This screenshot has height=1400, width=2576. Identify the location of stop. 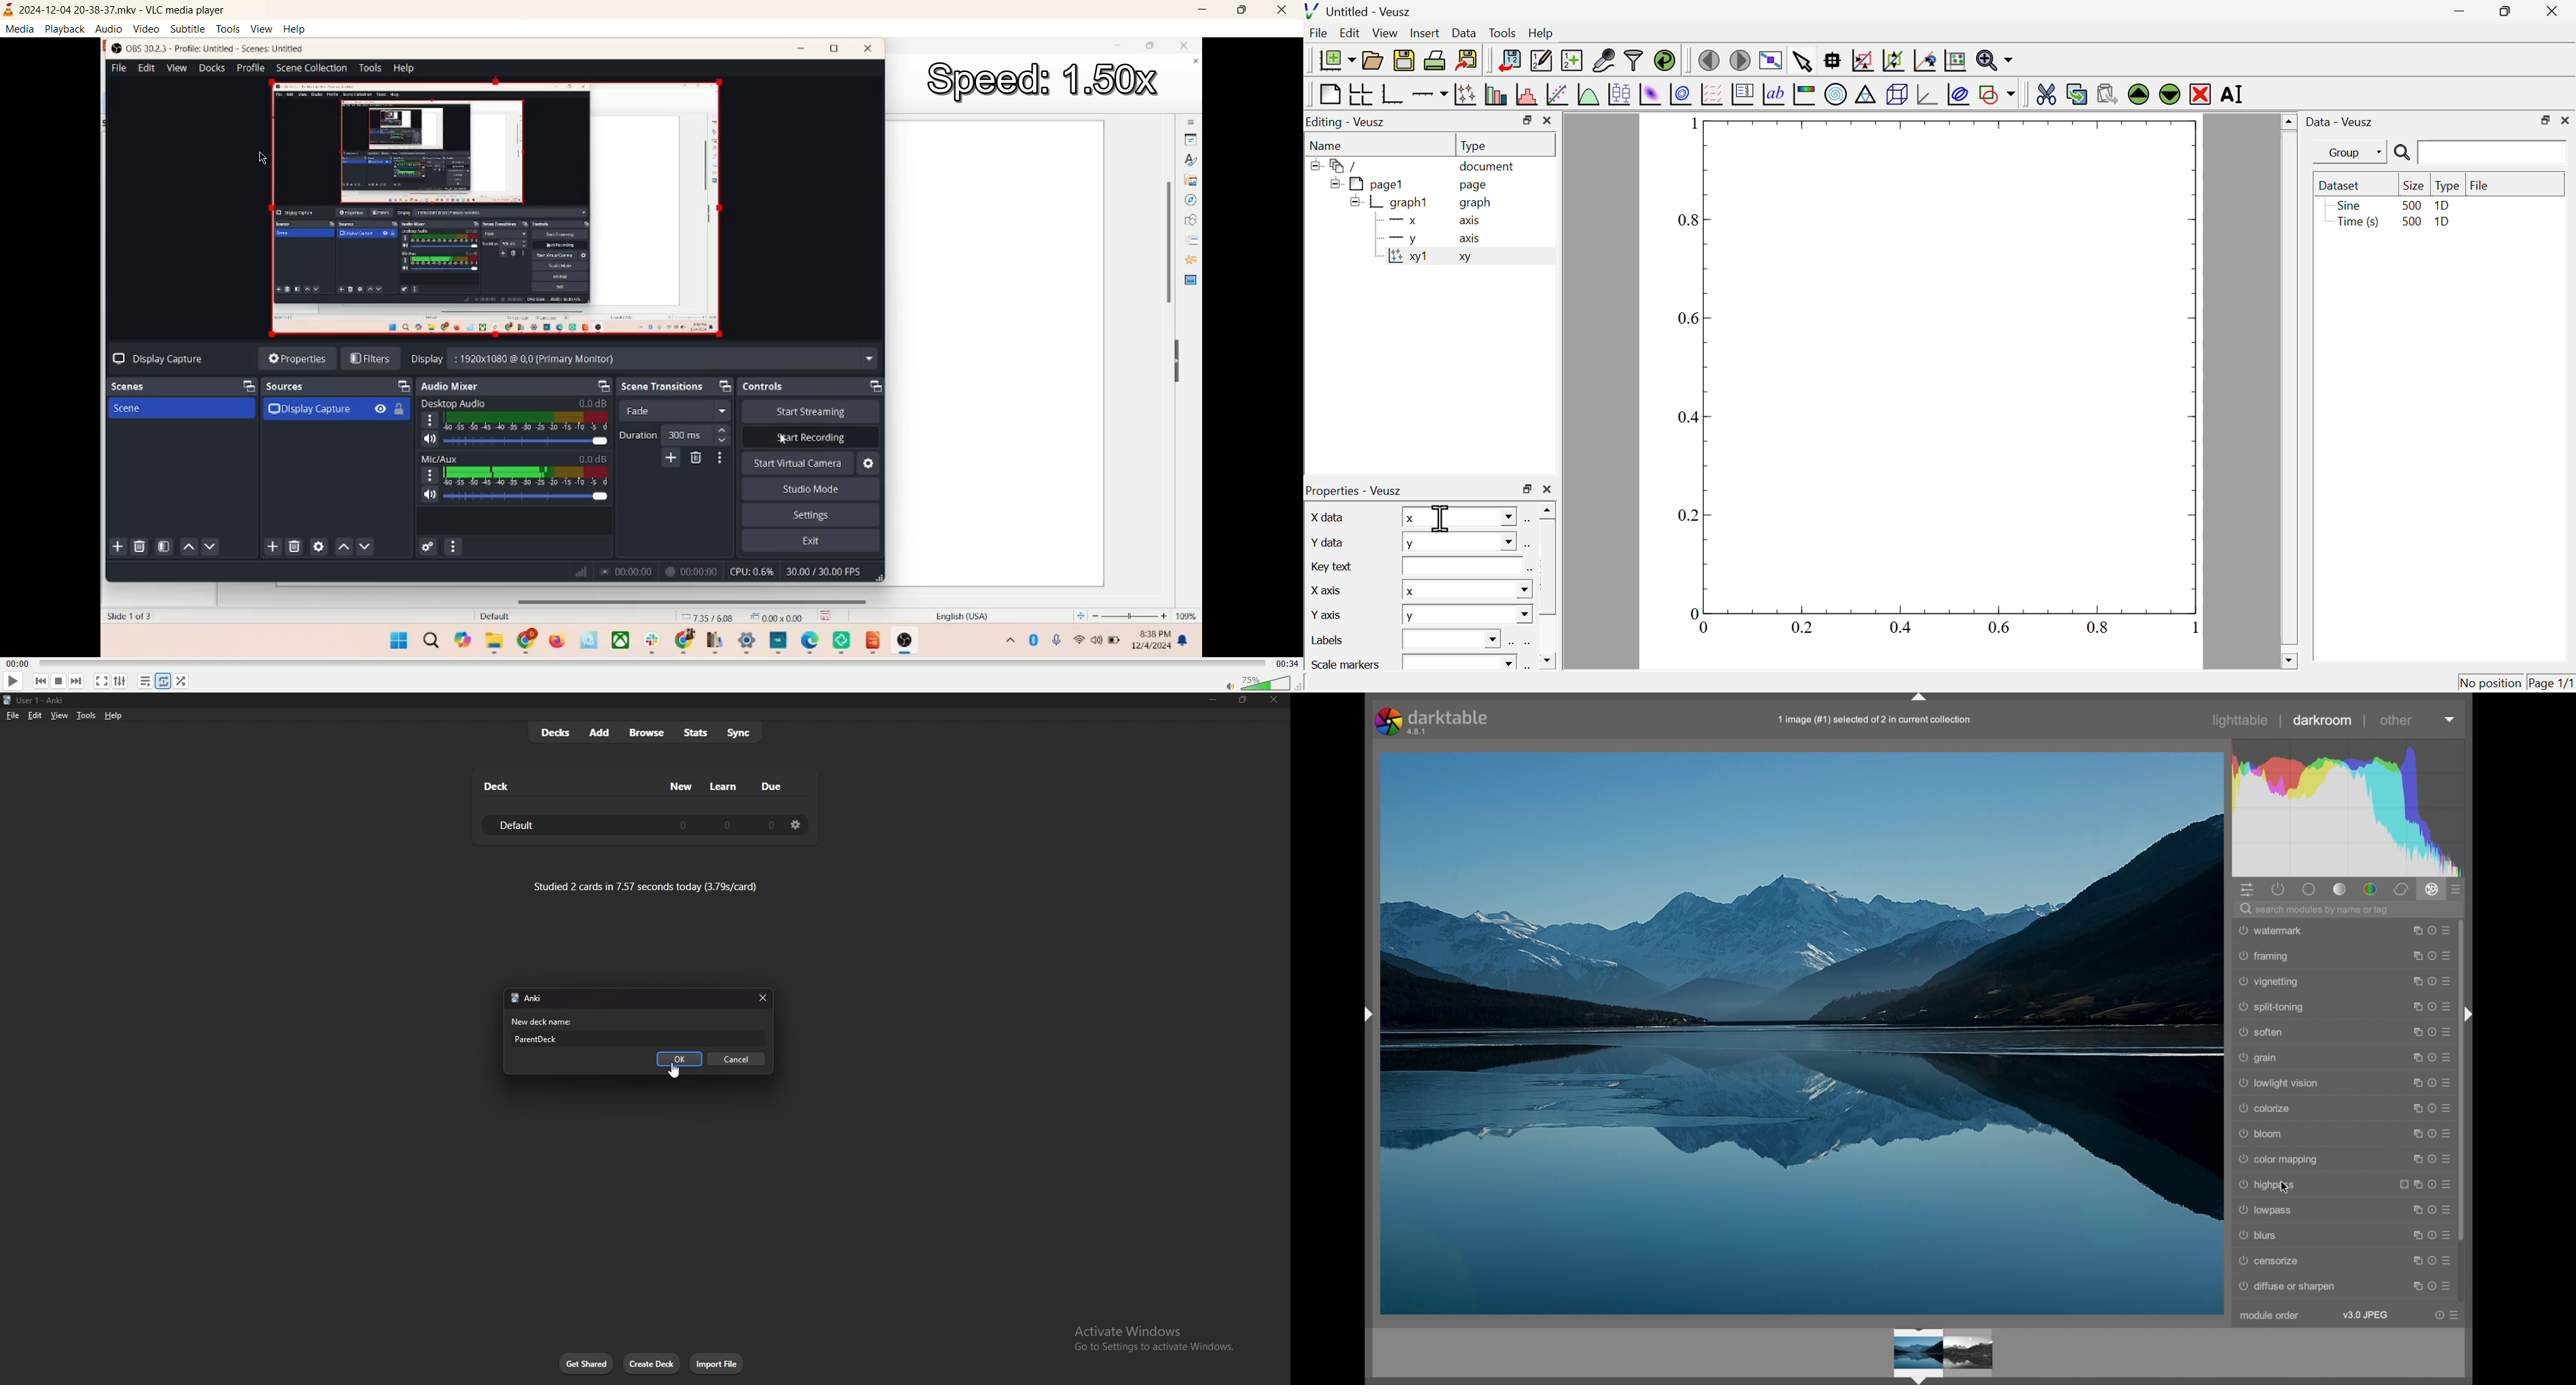
(60, 682).